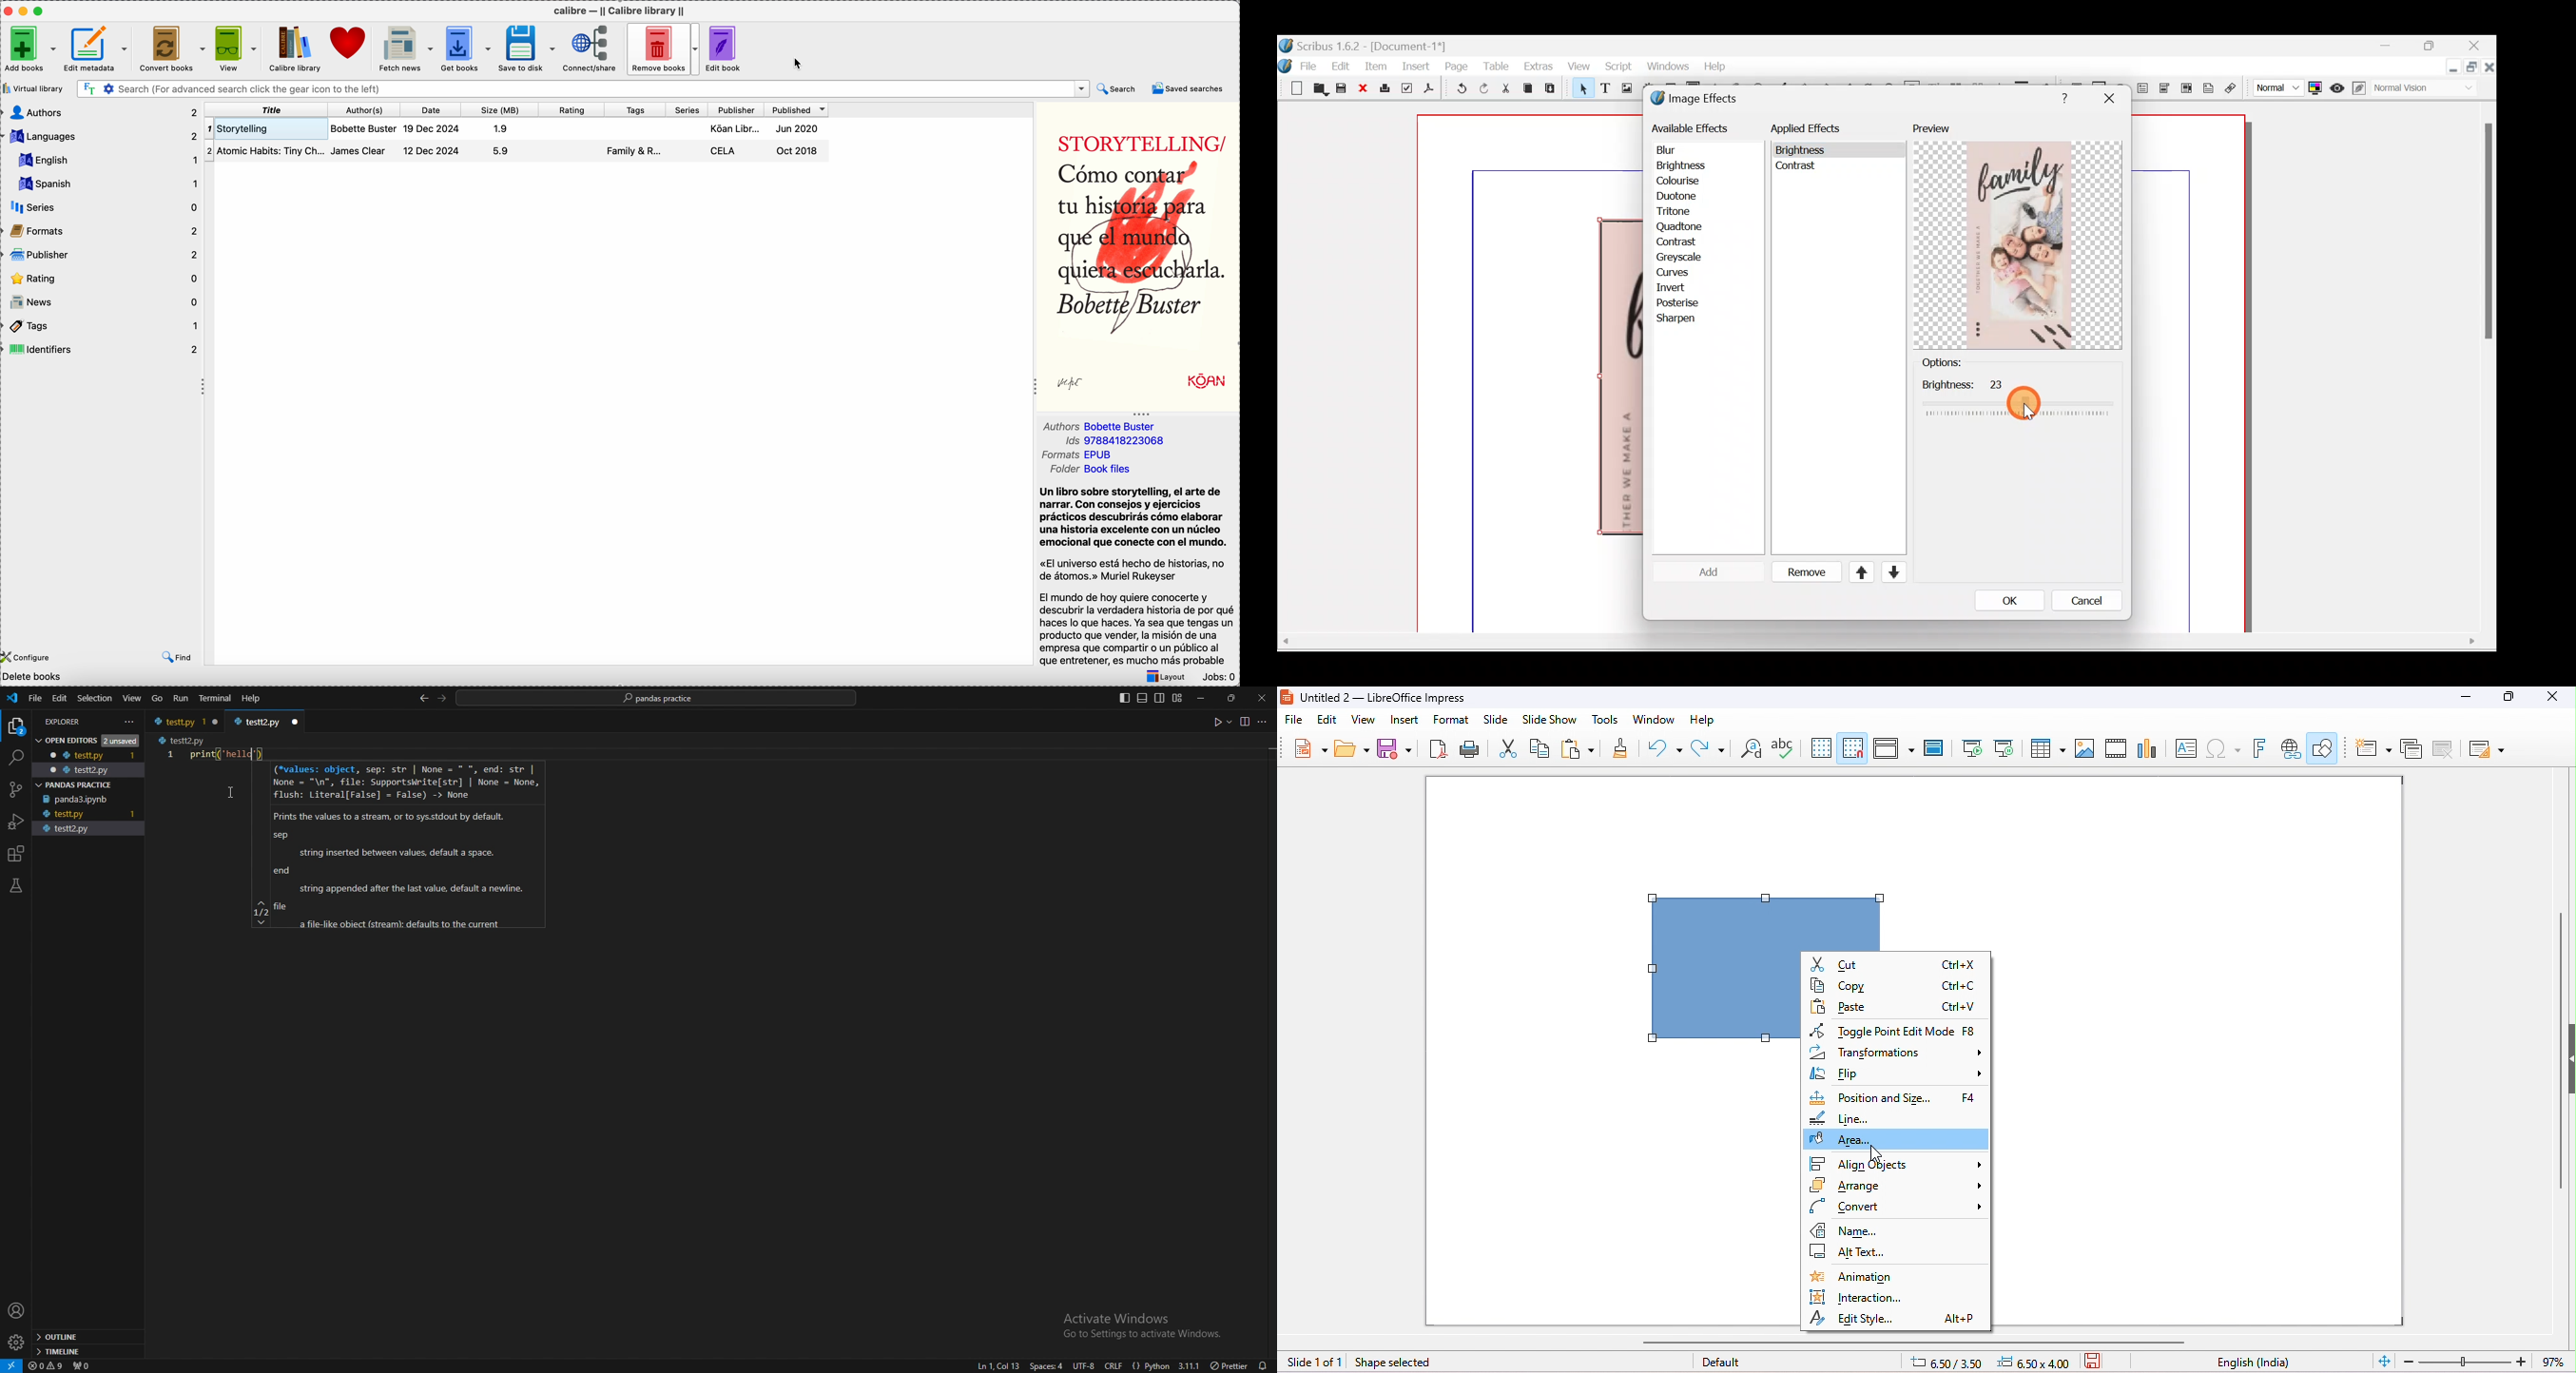 The image size is (2576, 1400). Describe the element at coordinates (2208, 86) in the screenshot. I see `Text annotation` at that location.